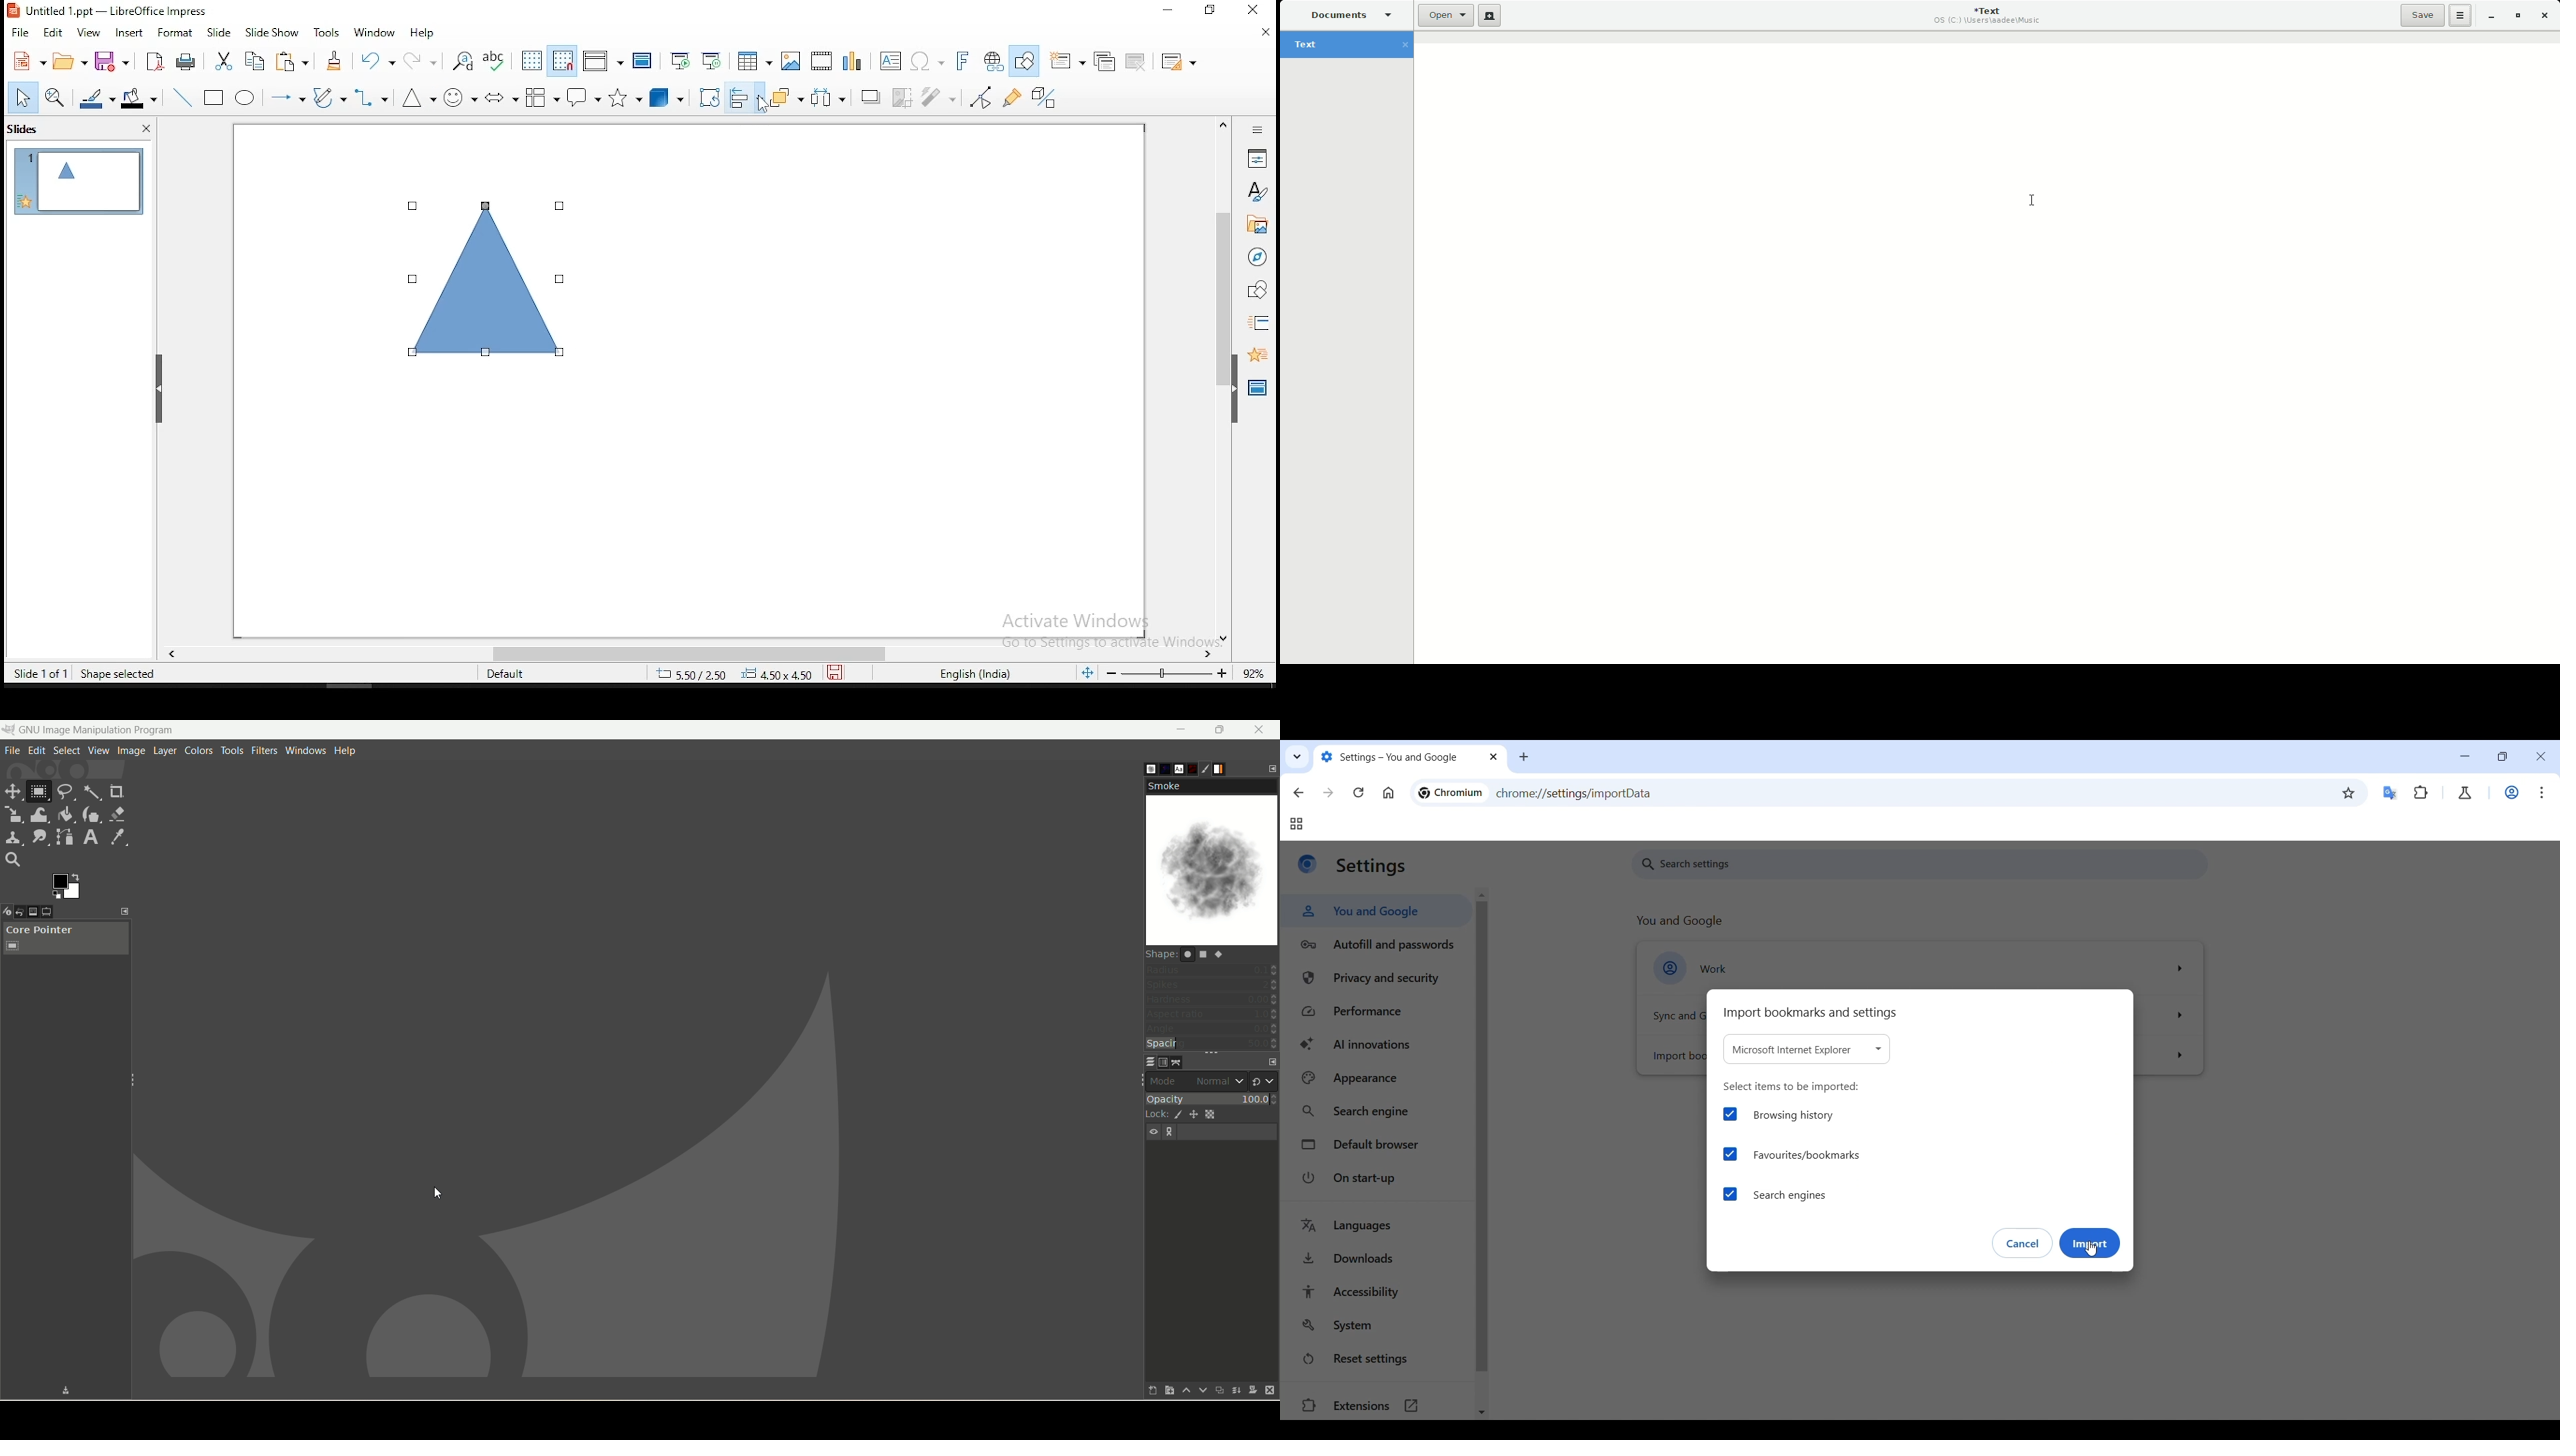  Describe the element at coordinates (1377, 1258) in the screenshot. I see `Downloads` at that location.